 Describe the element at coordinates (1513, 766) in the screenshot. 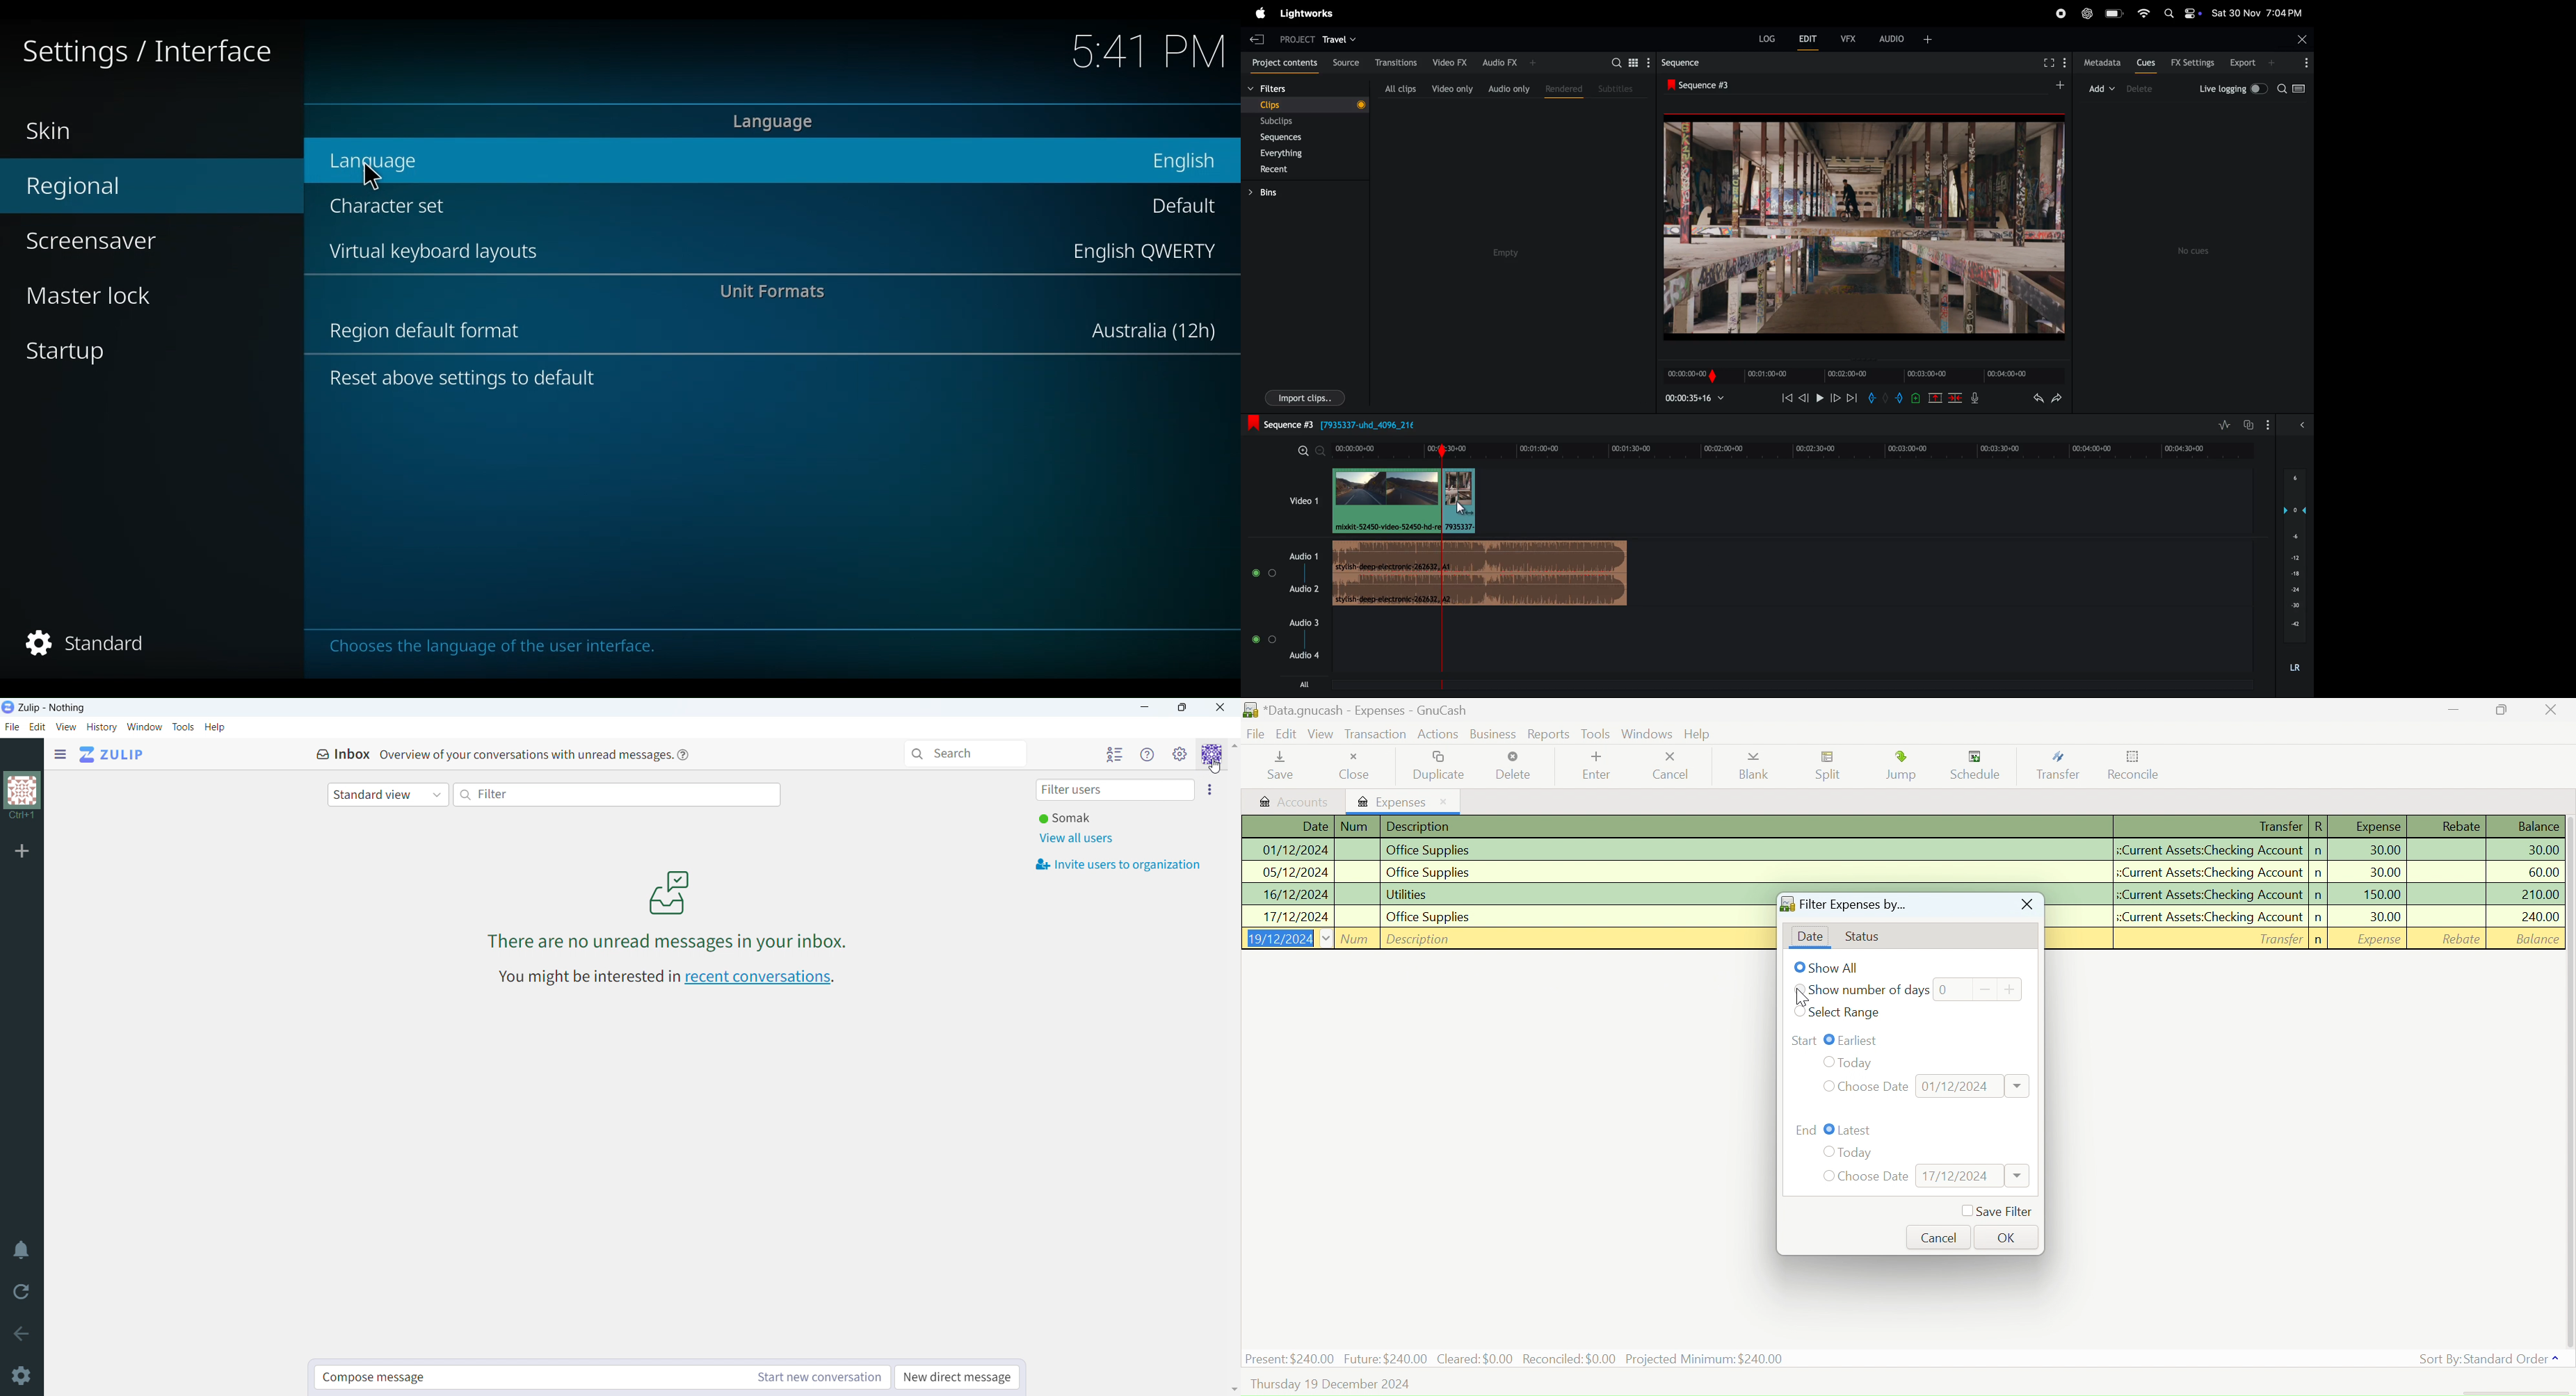

I see `Delete` at that location.